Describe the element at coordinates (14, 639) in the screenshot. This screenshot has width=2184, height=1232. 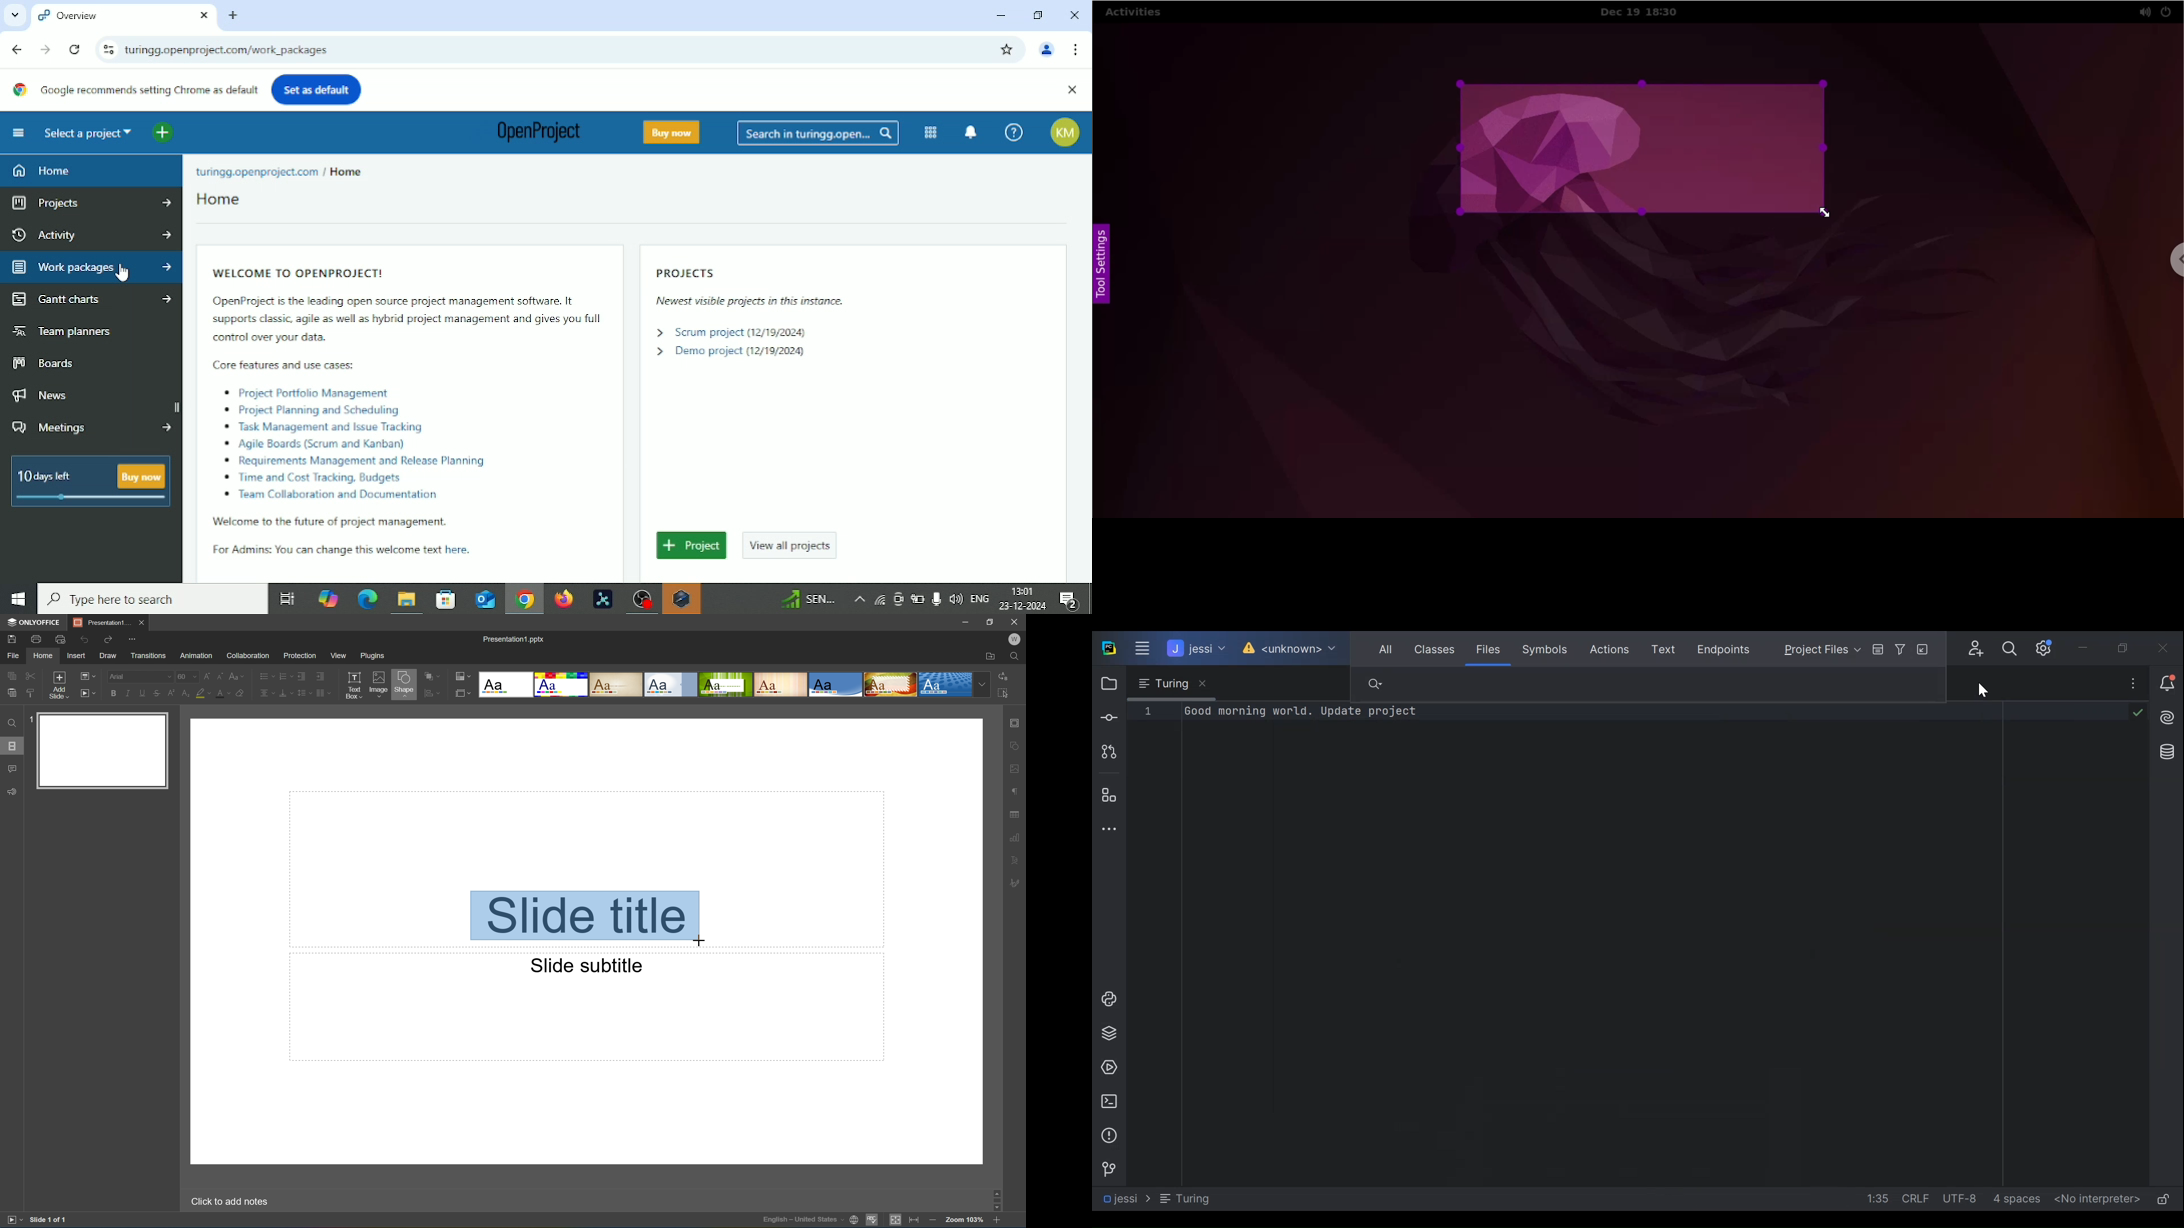
I see `Save` at that location.